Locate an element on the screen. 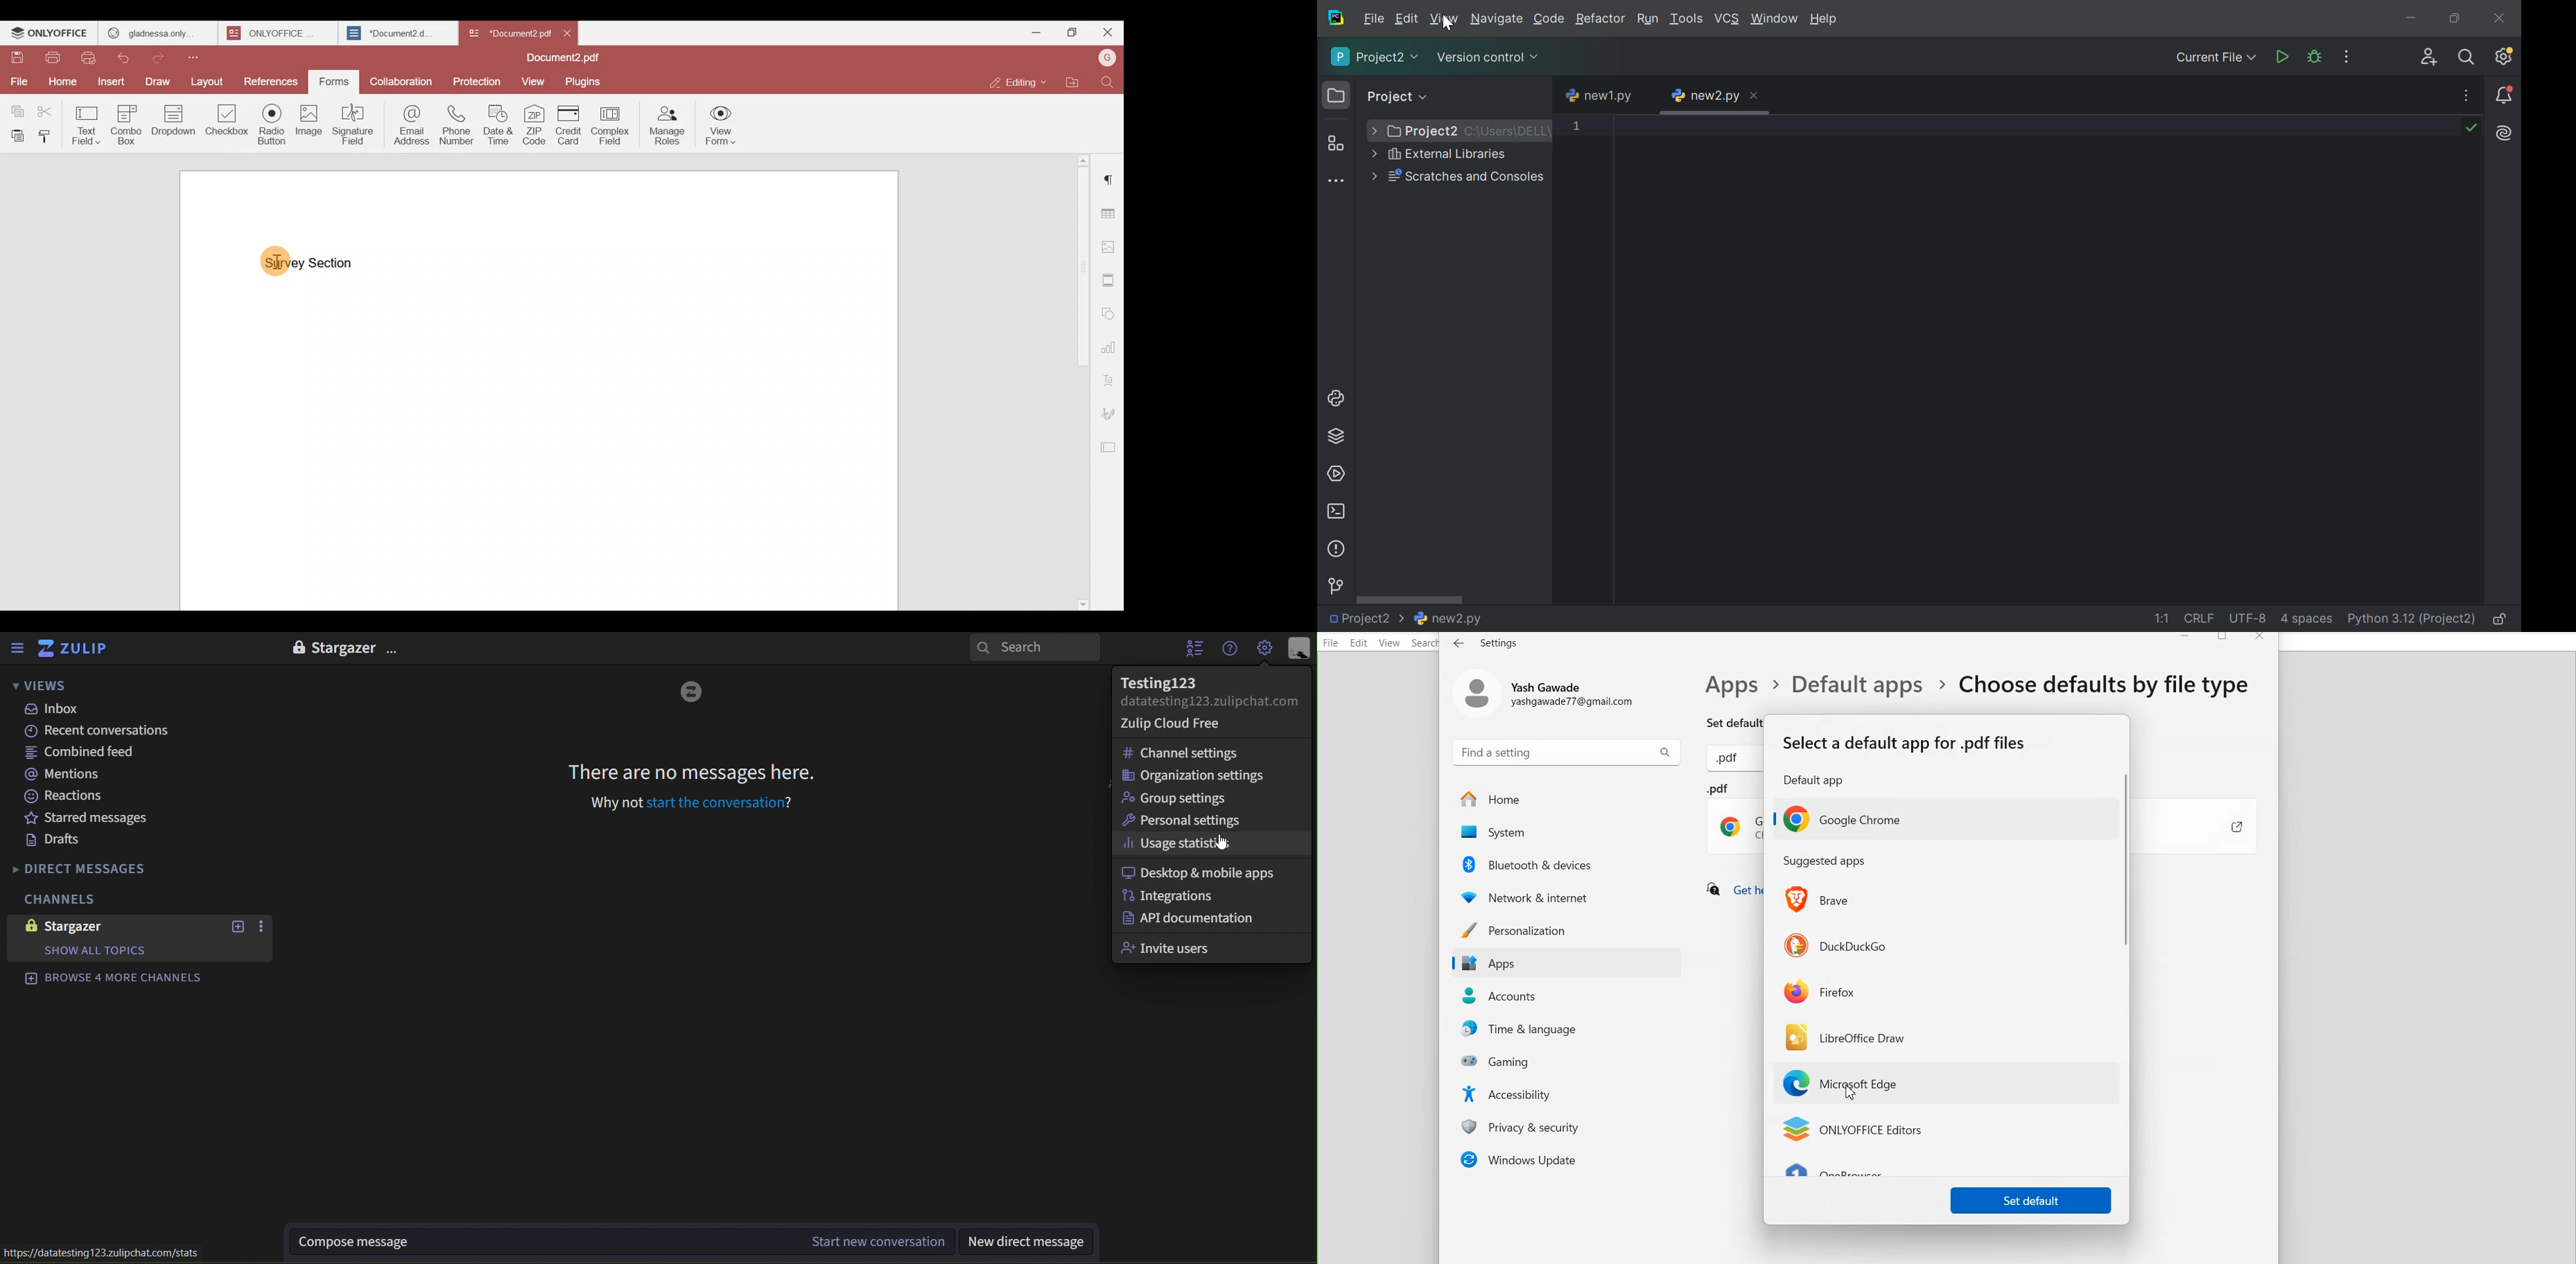  view profile is located at coordinates (1300, 649).